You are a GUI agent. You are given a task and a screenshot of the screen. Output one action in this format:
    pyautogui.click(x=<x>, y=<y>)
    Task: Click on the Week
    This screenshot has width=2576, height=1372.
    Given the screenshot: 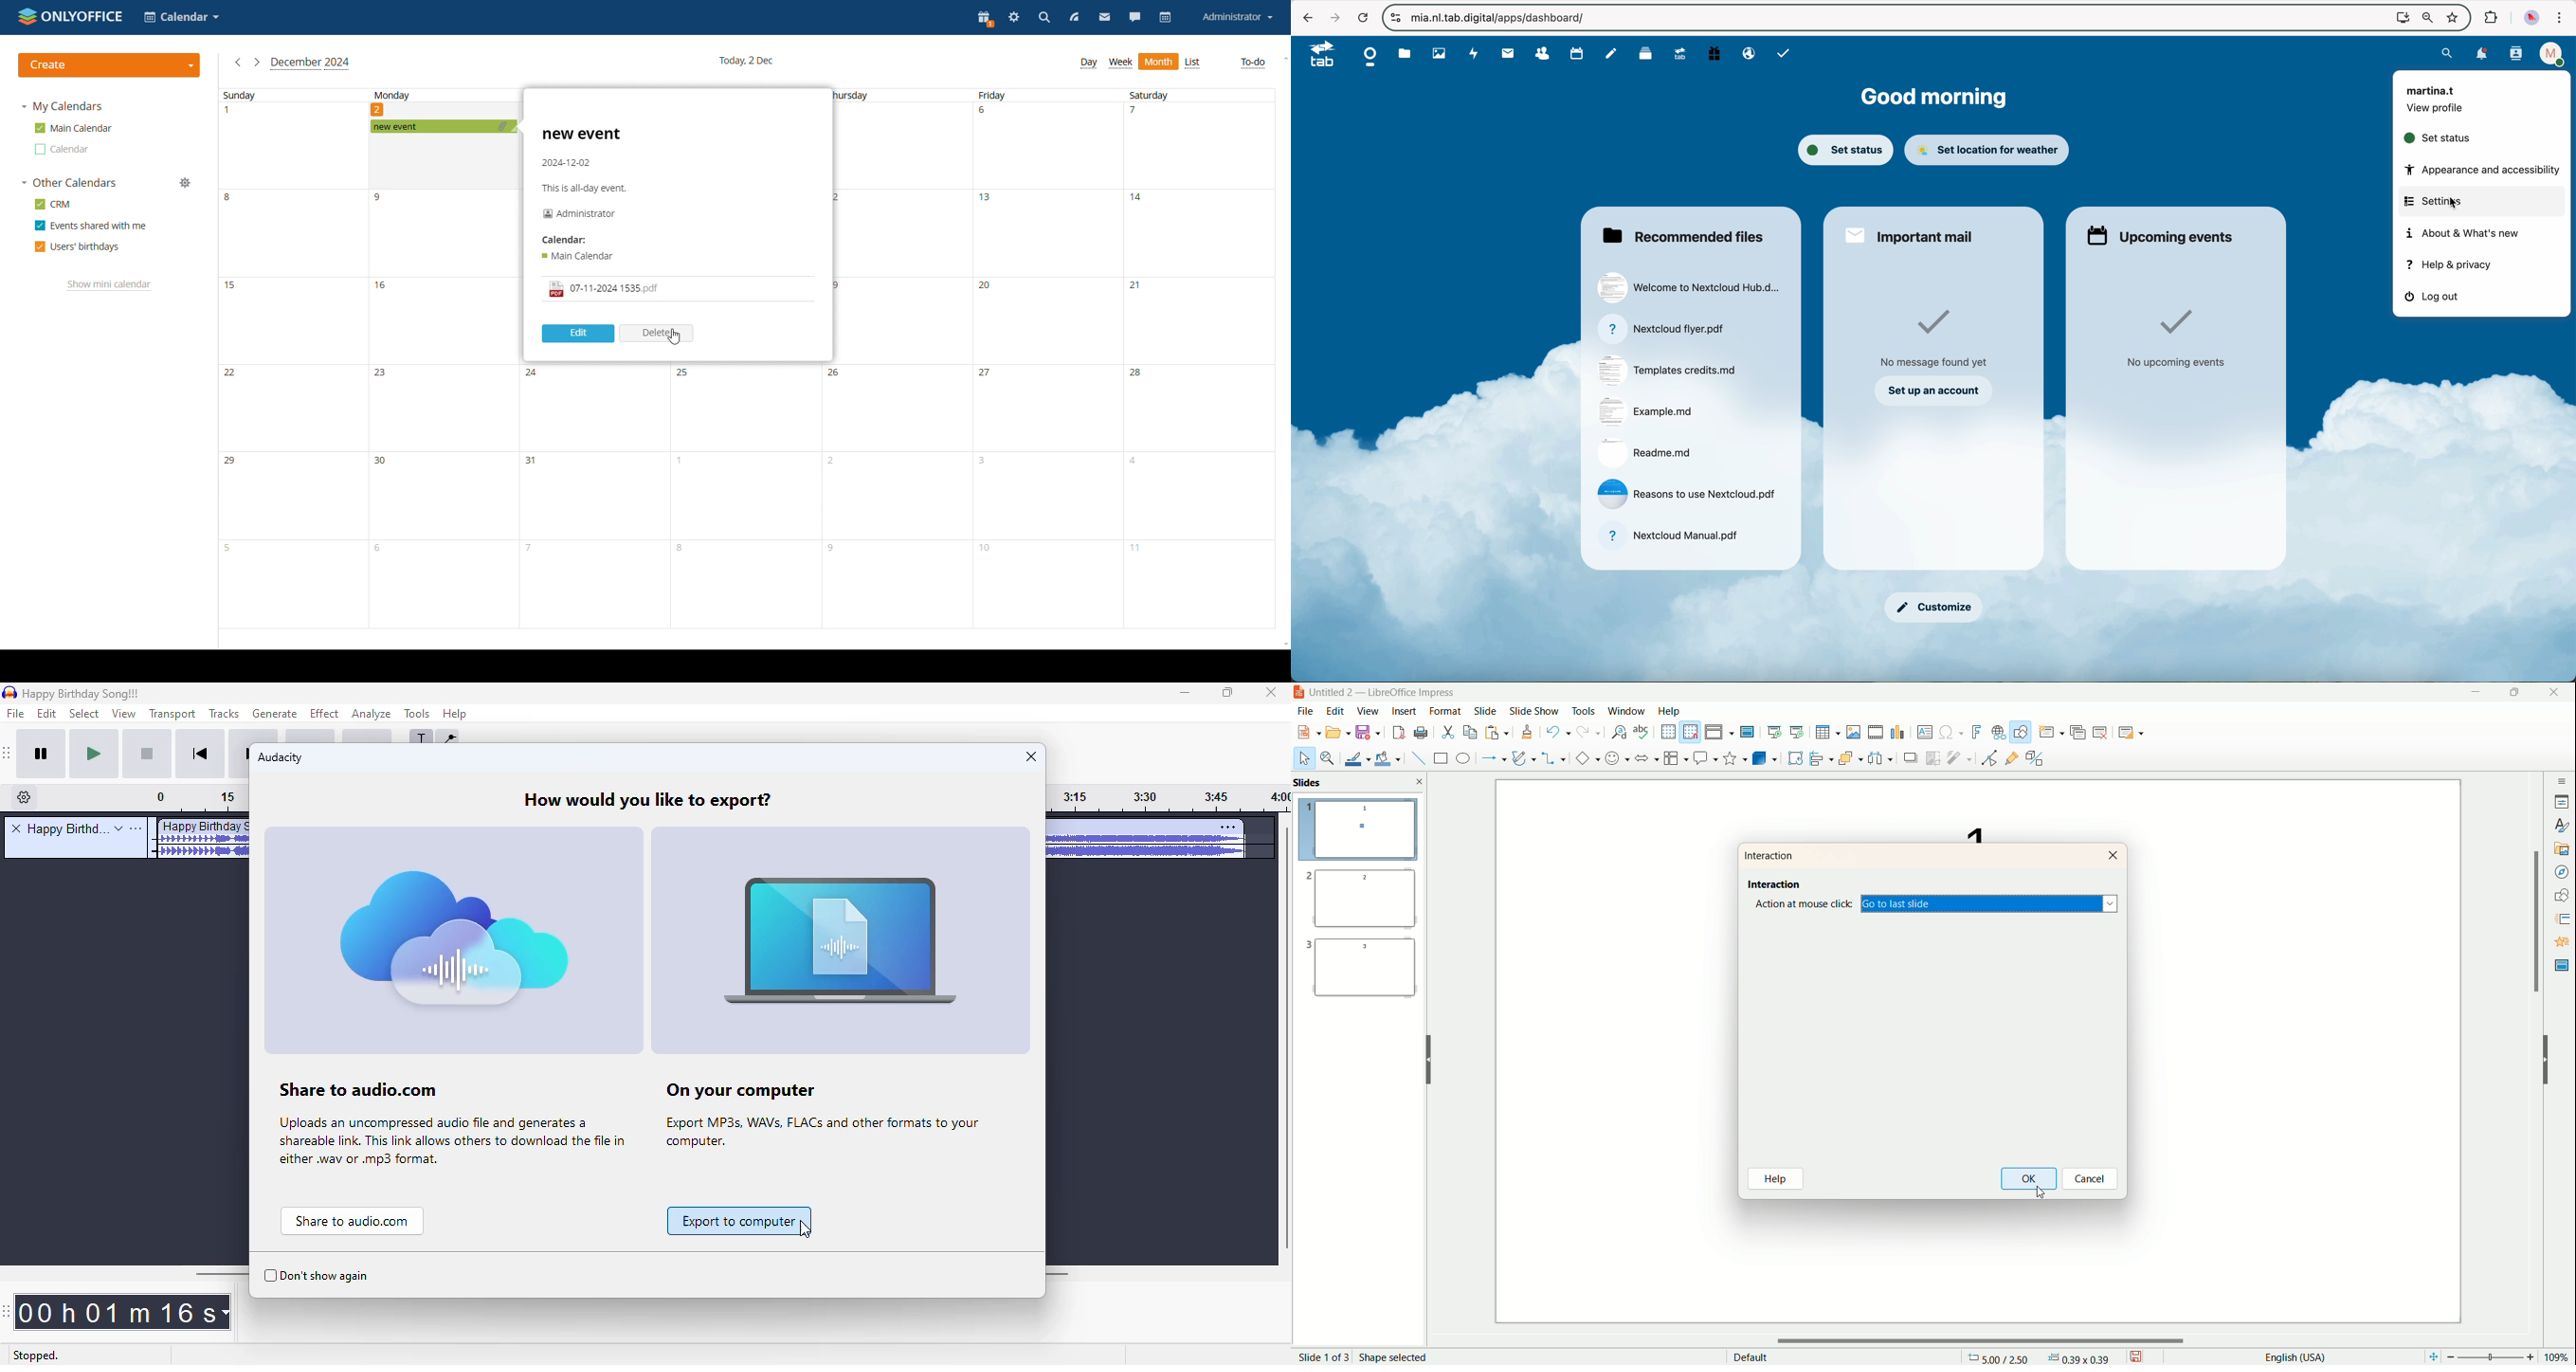 What is the action you would take?
    pyautogui.click(x=1121, y=63)
    